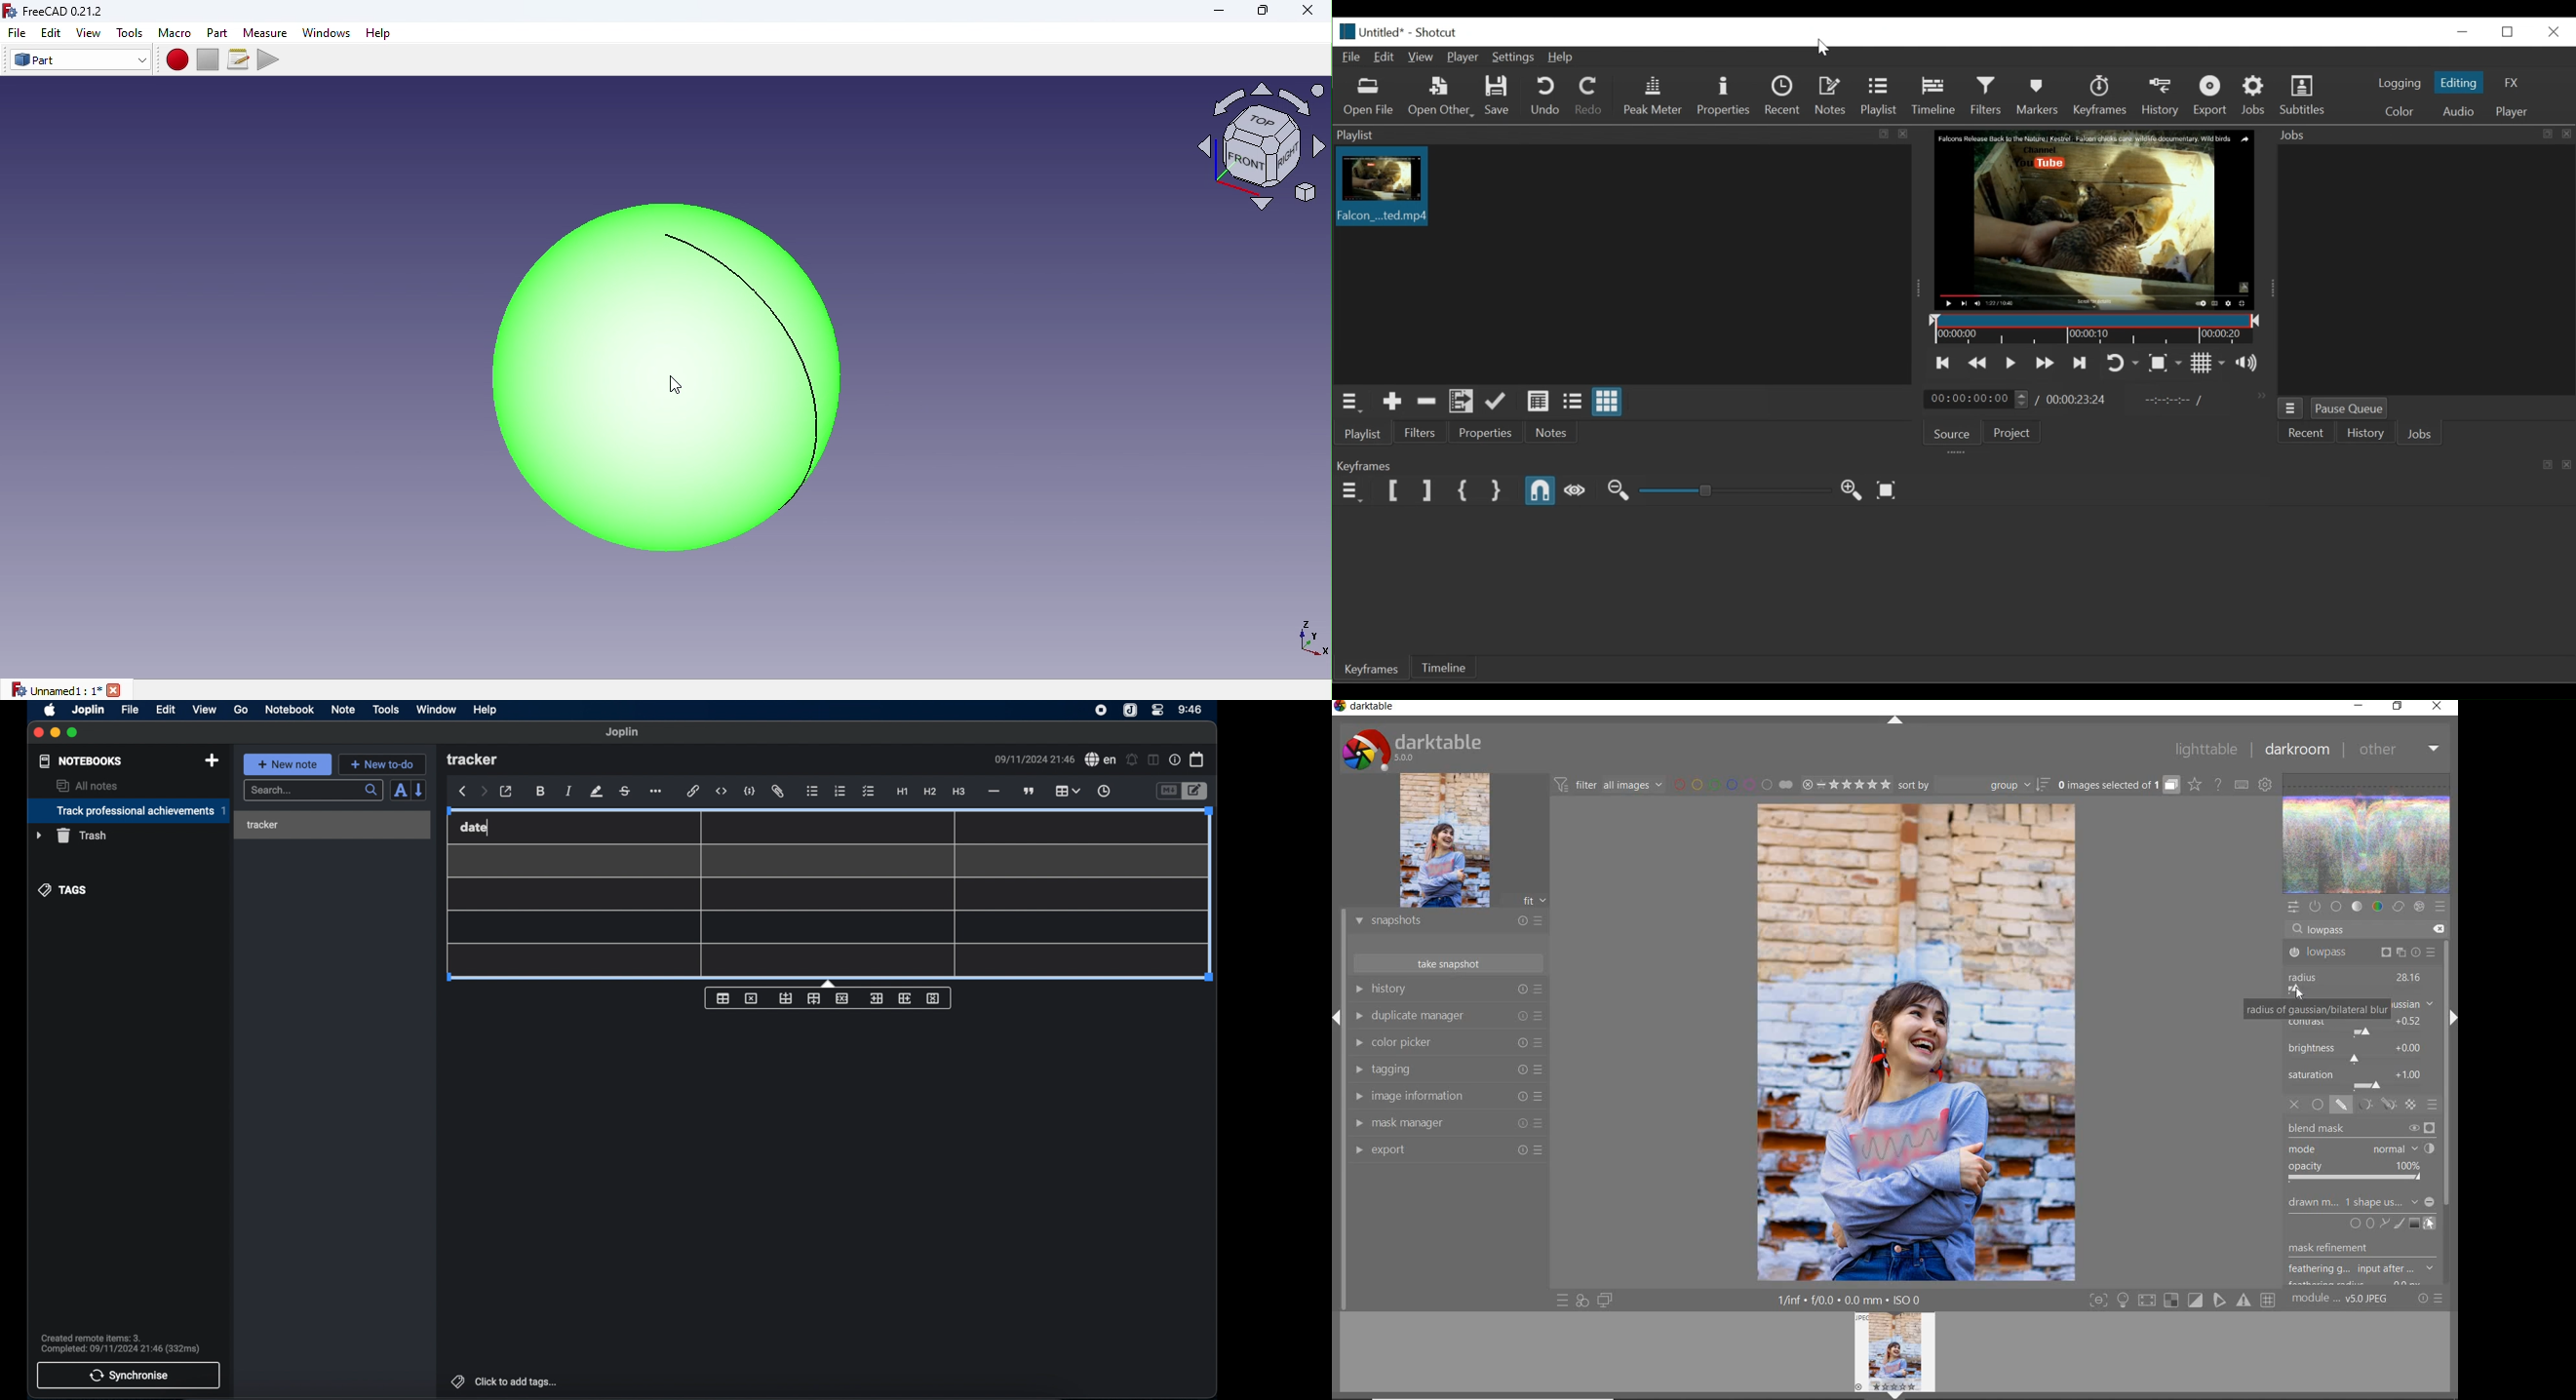 The image size is (2576, 1400). What do you see at coordinates (63, 889) in the screenshot?
I see `tags` at bounding box center [63, 889].